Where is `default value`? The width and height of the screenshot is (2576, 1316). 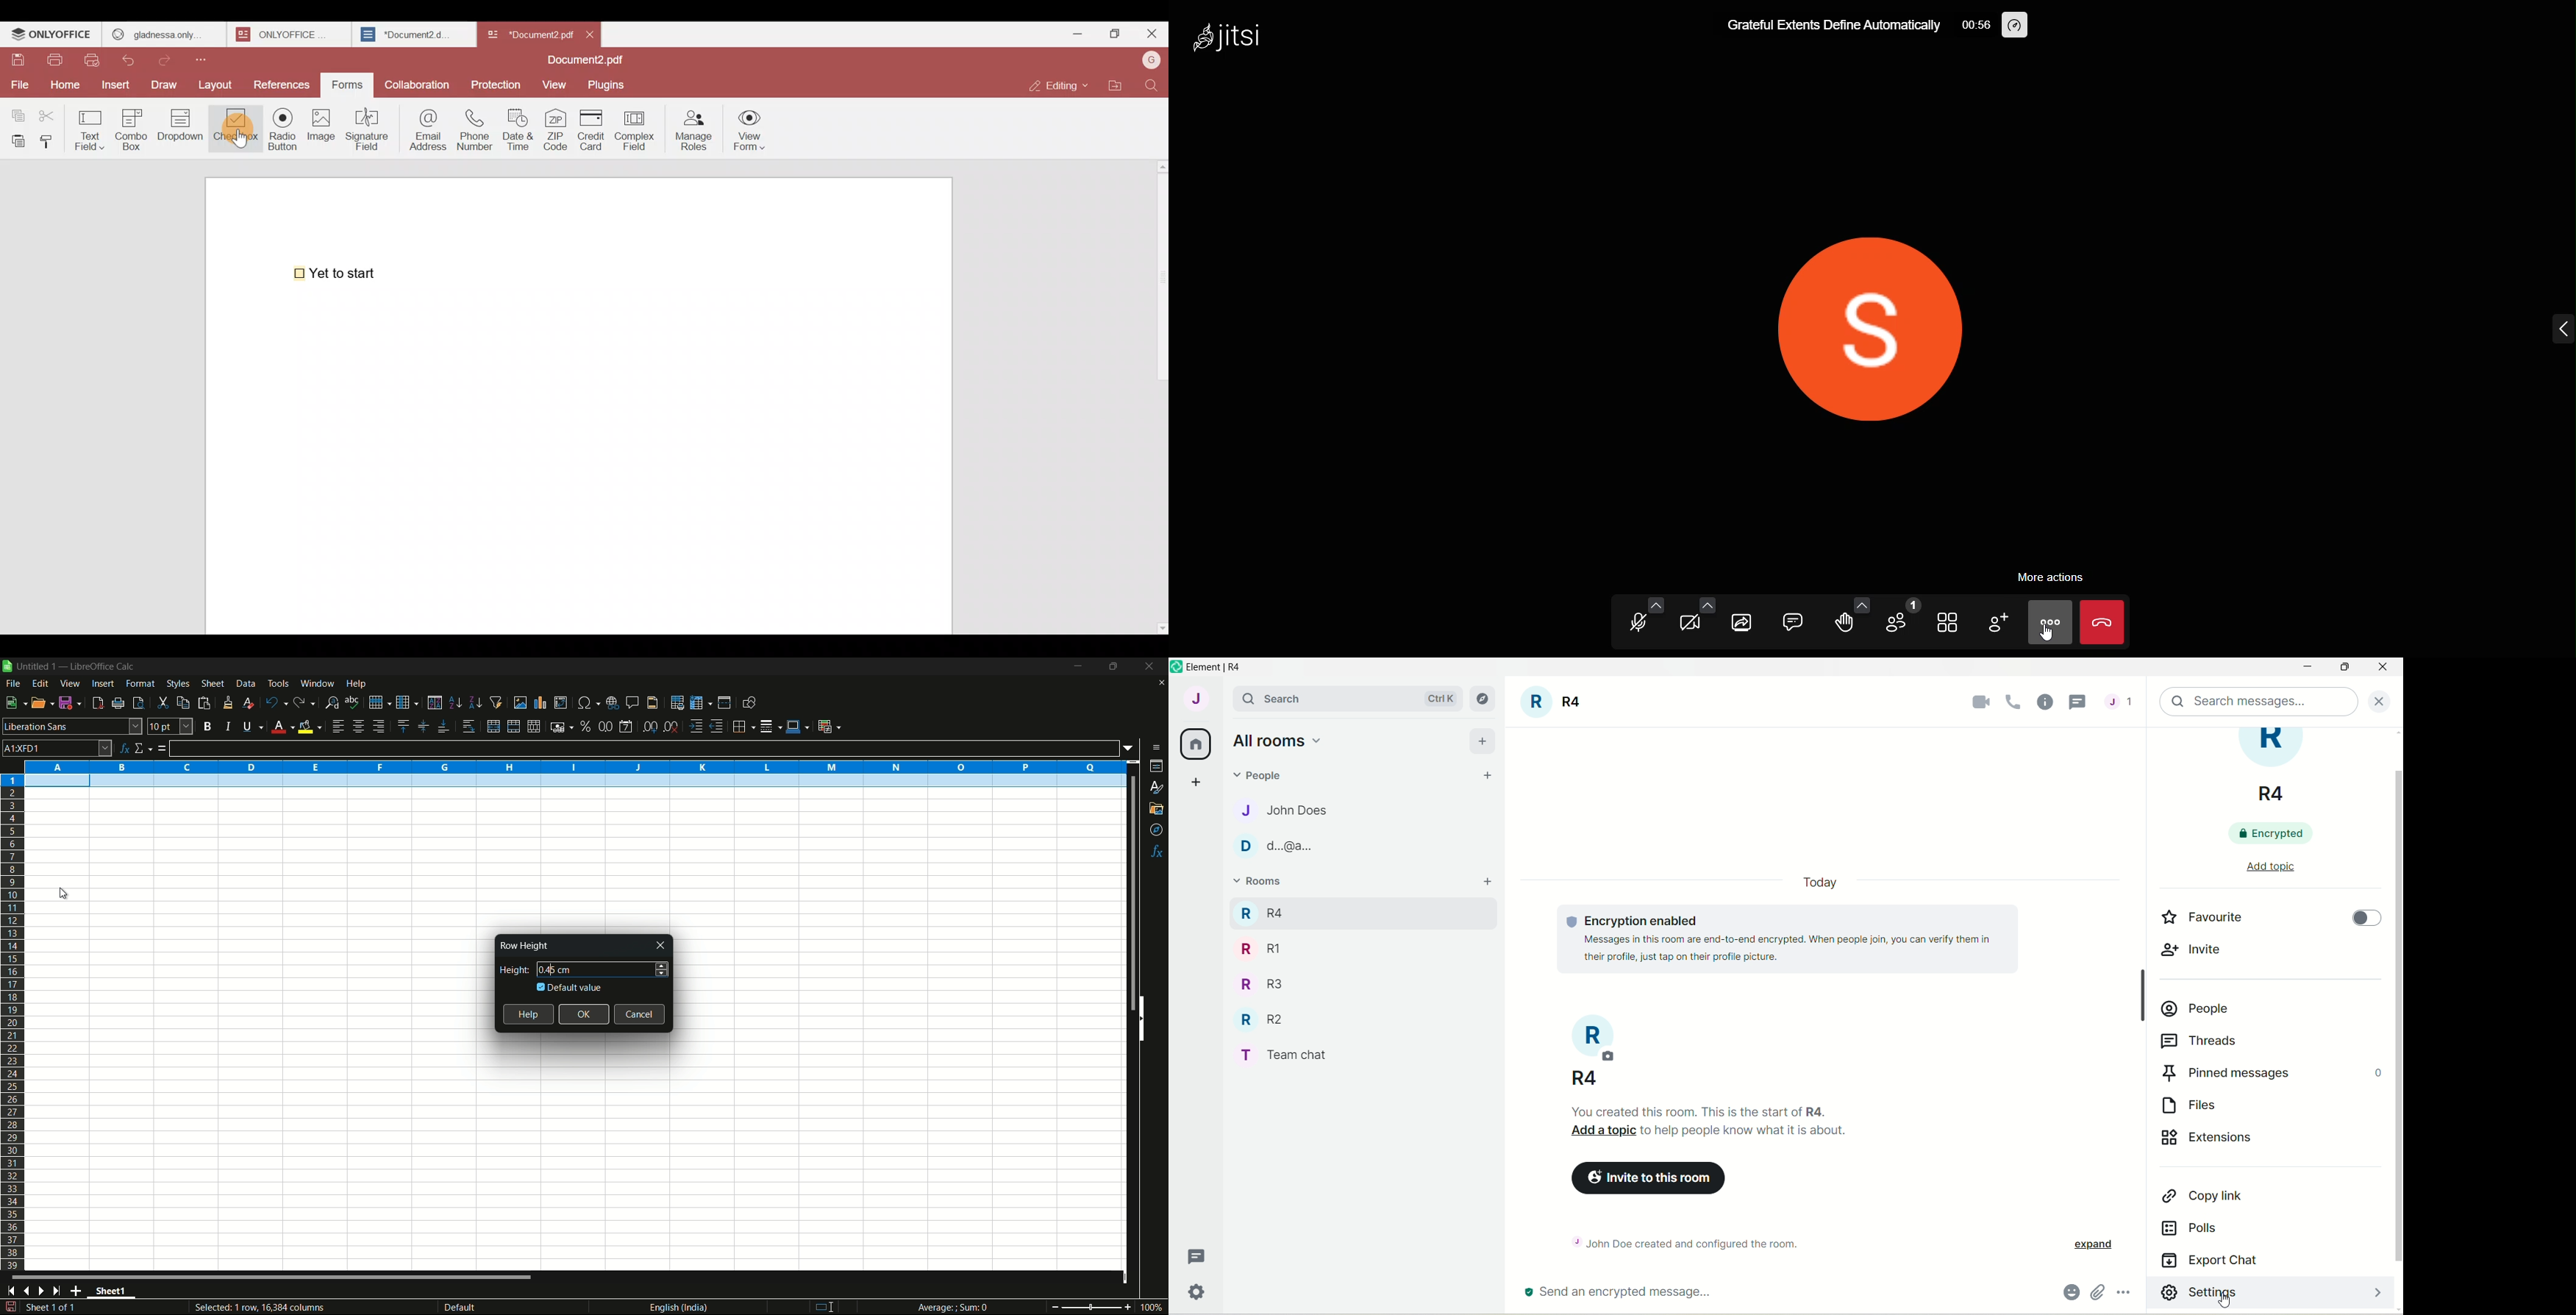
default value is located at coordinates (570, 987).